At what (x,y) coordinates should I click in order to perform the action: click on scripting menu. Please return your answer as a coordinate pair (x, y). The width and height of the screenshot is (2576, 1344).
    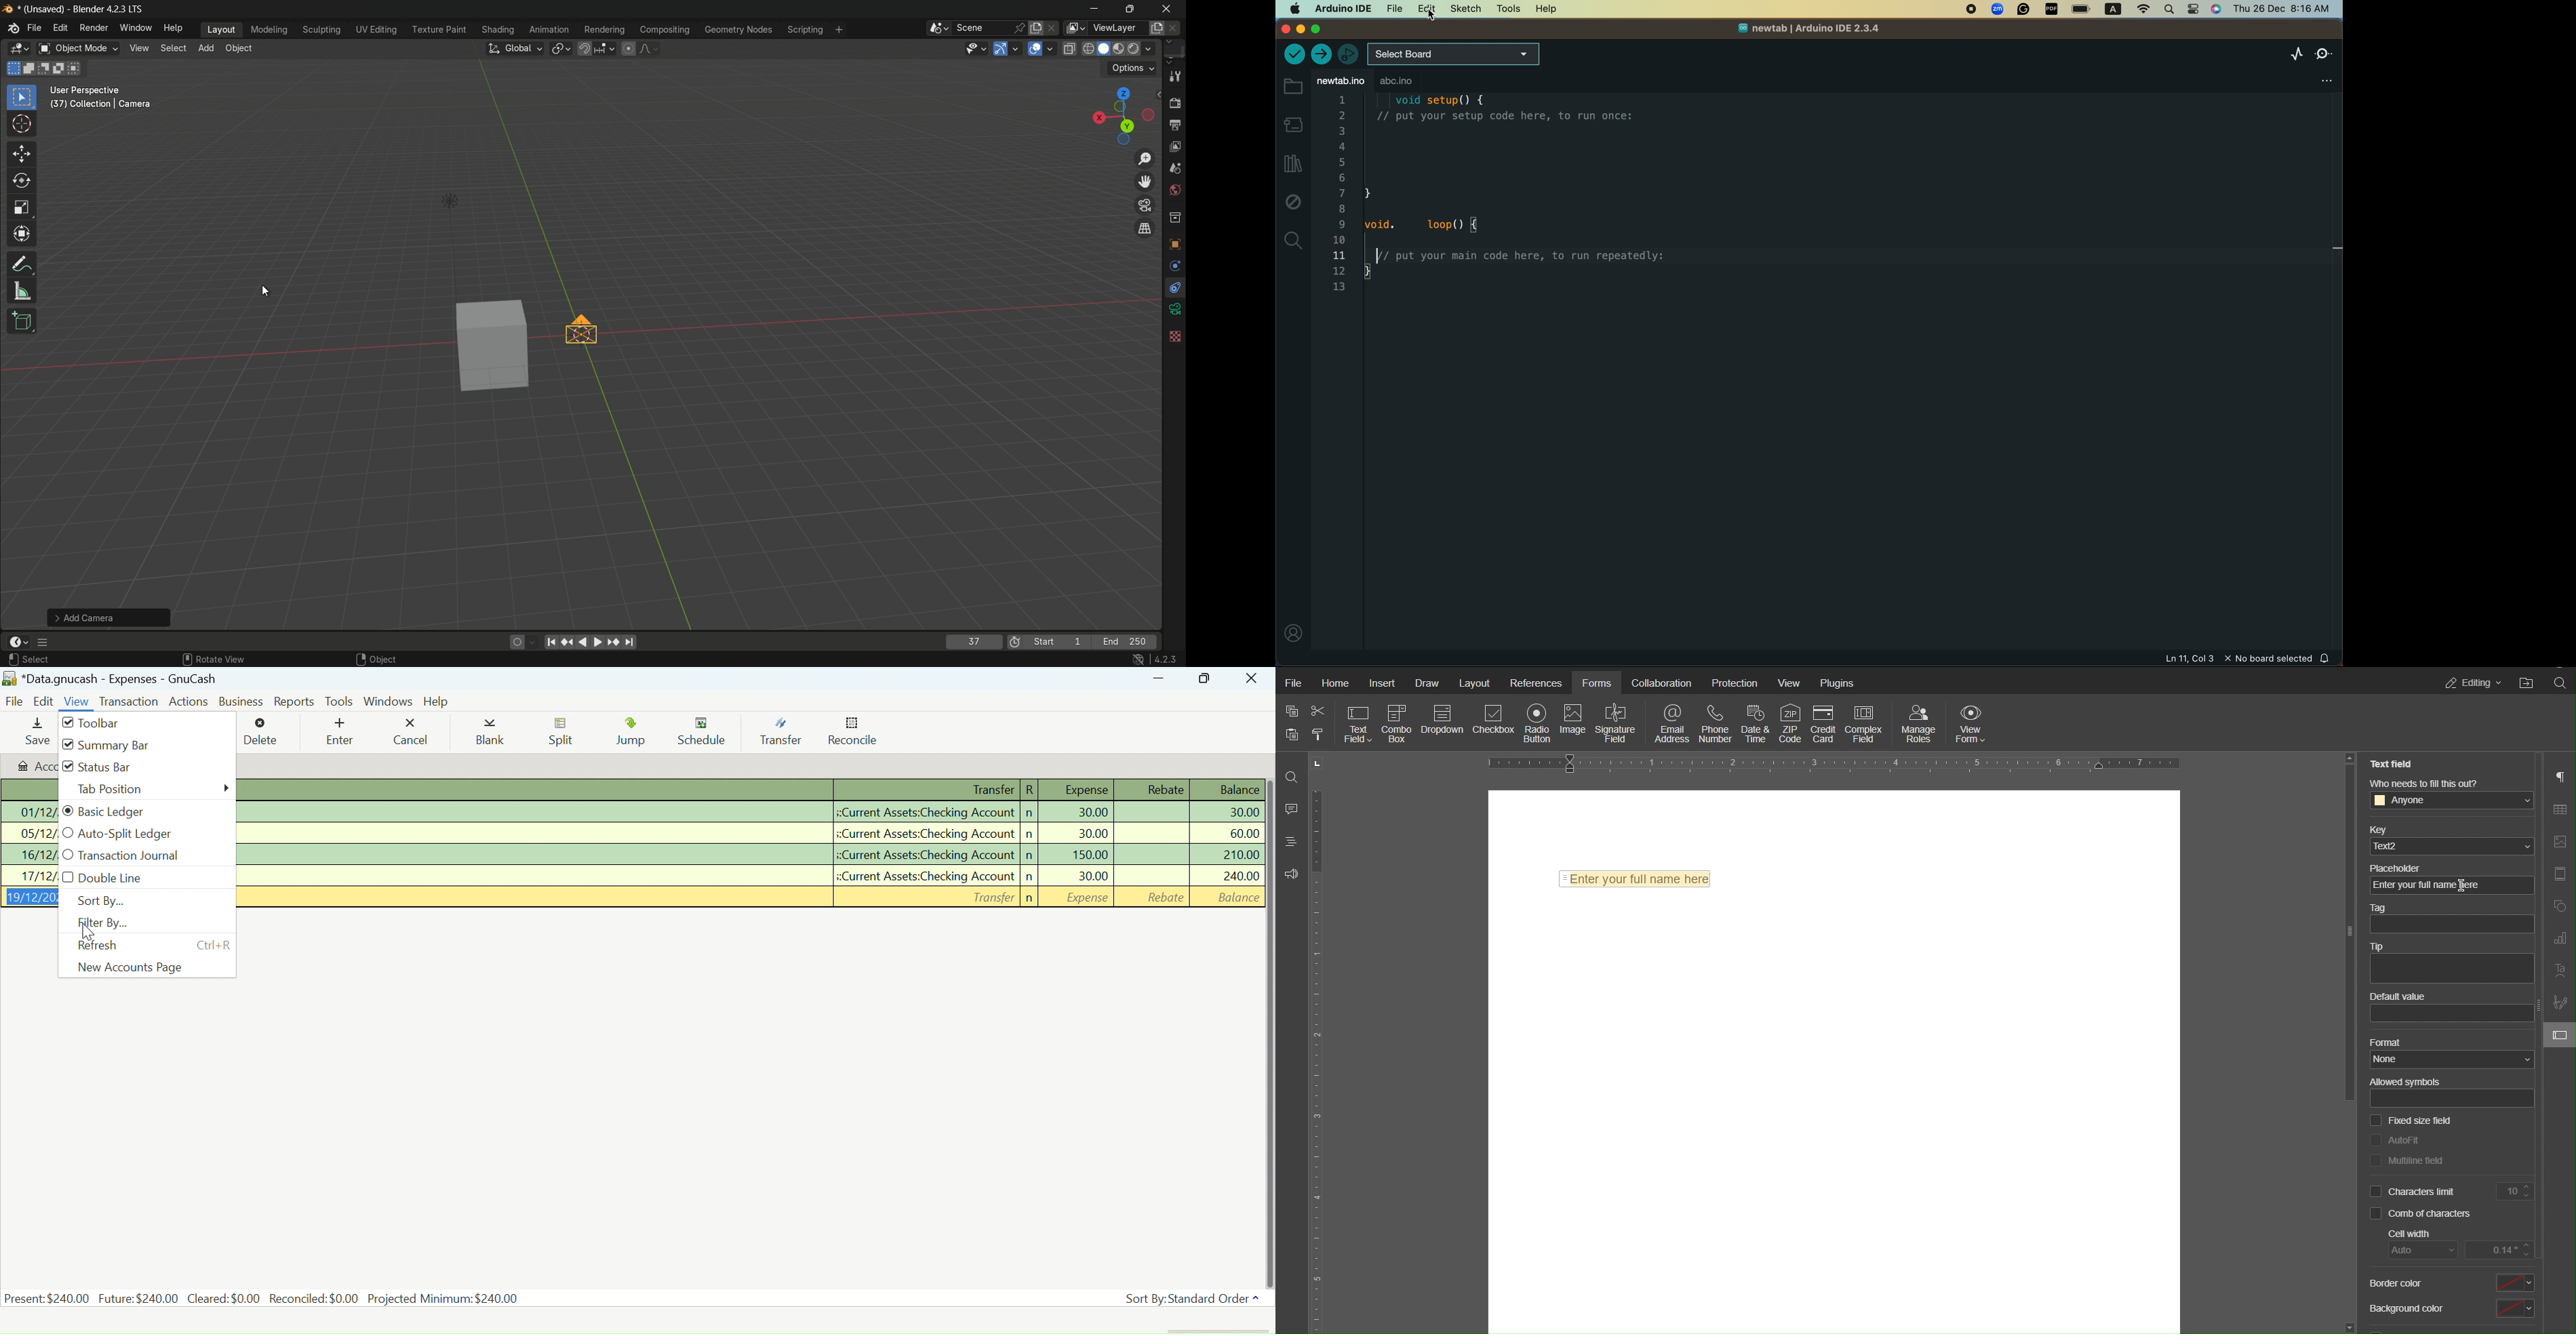
    Looking at the image, I should click on (805, 30).